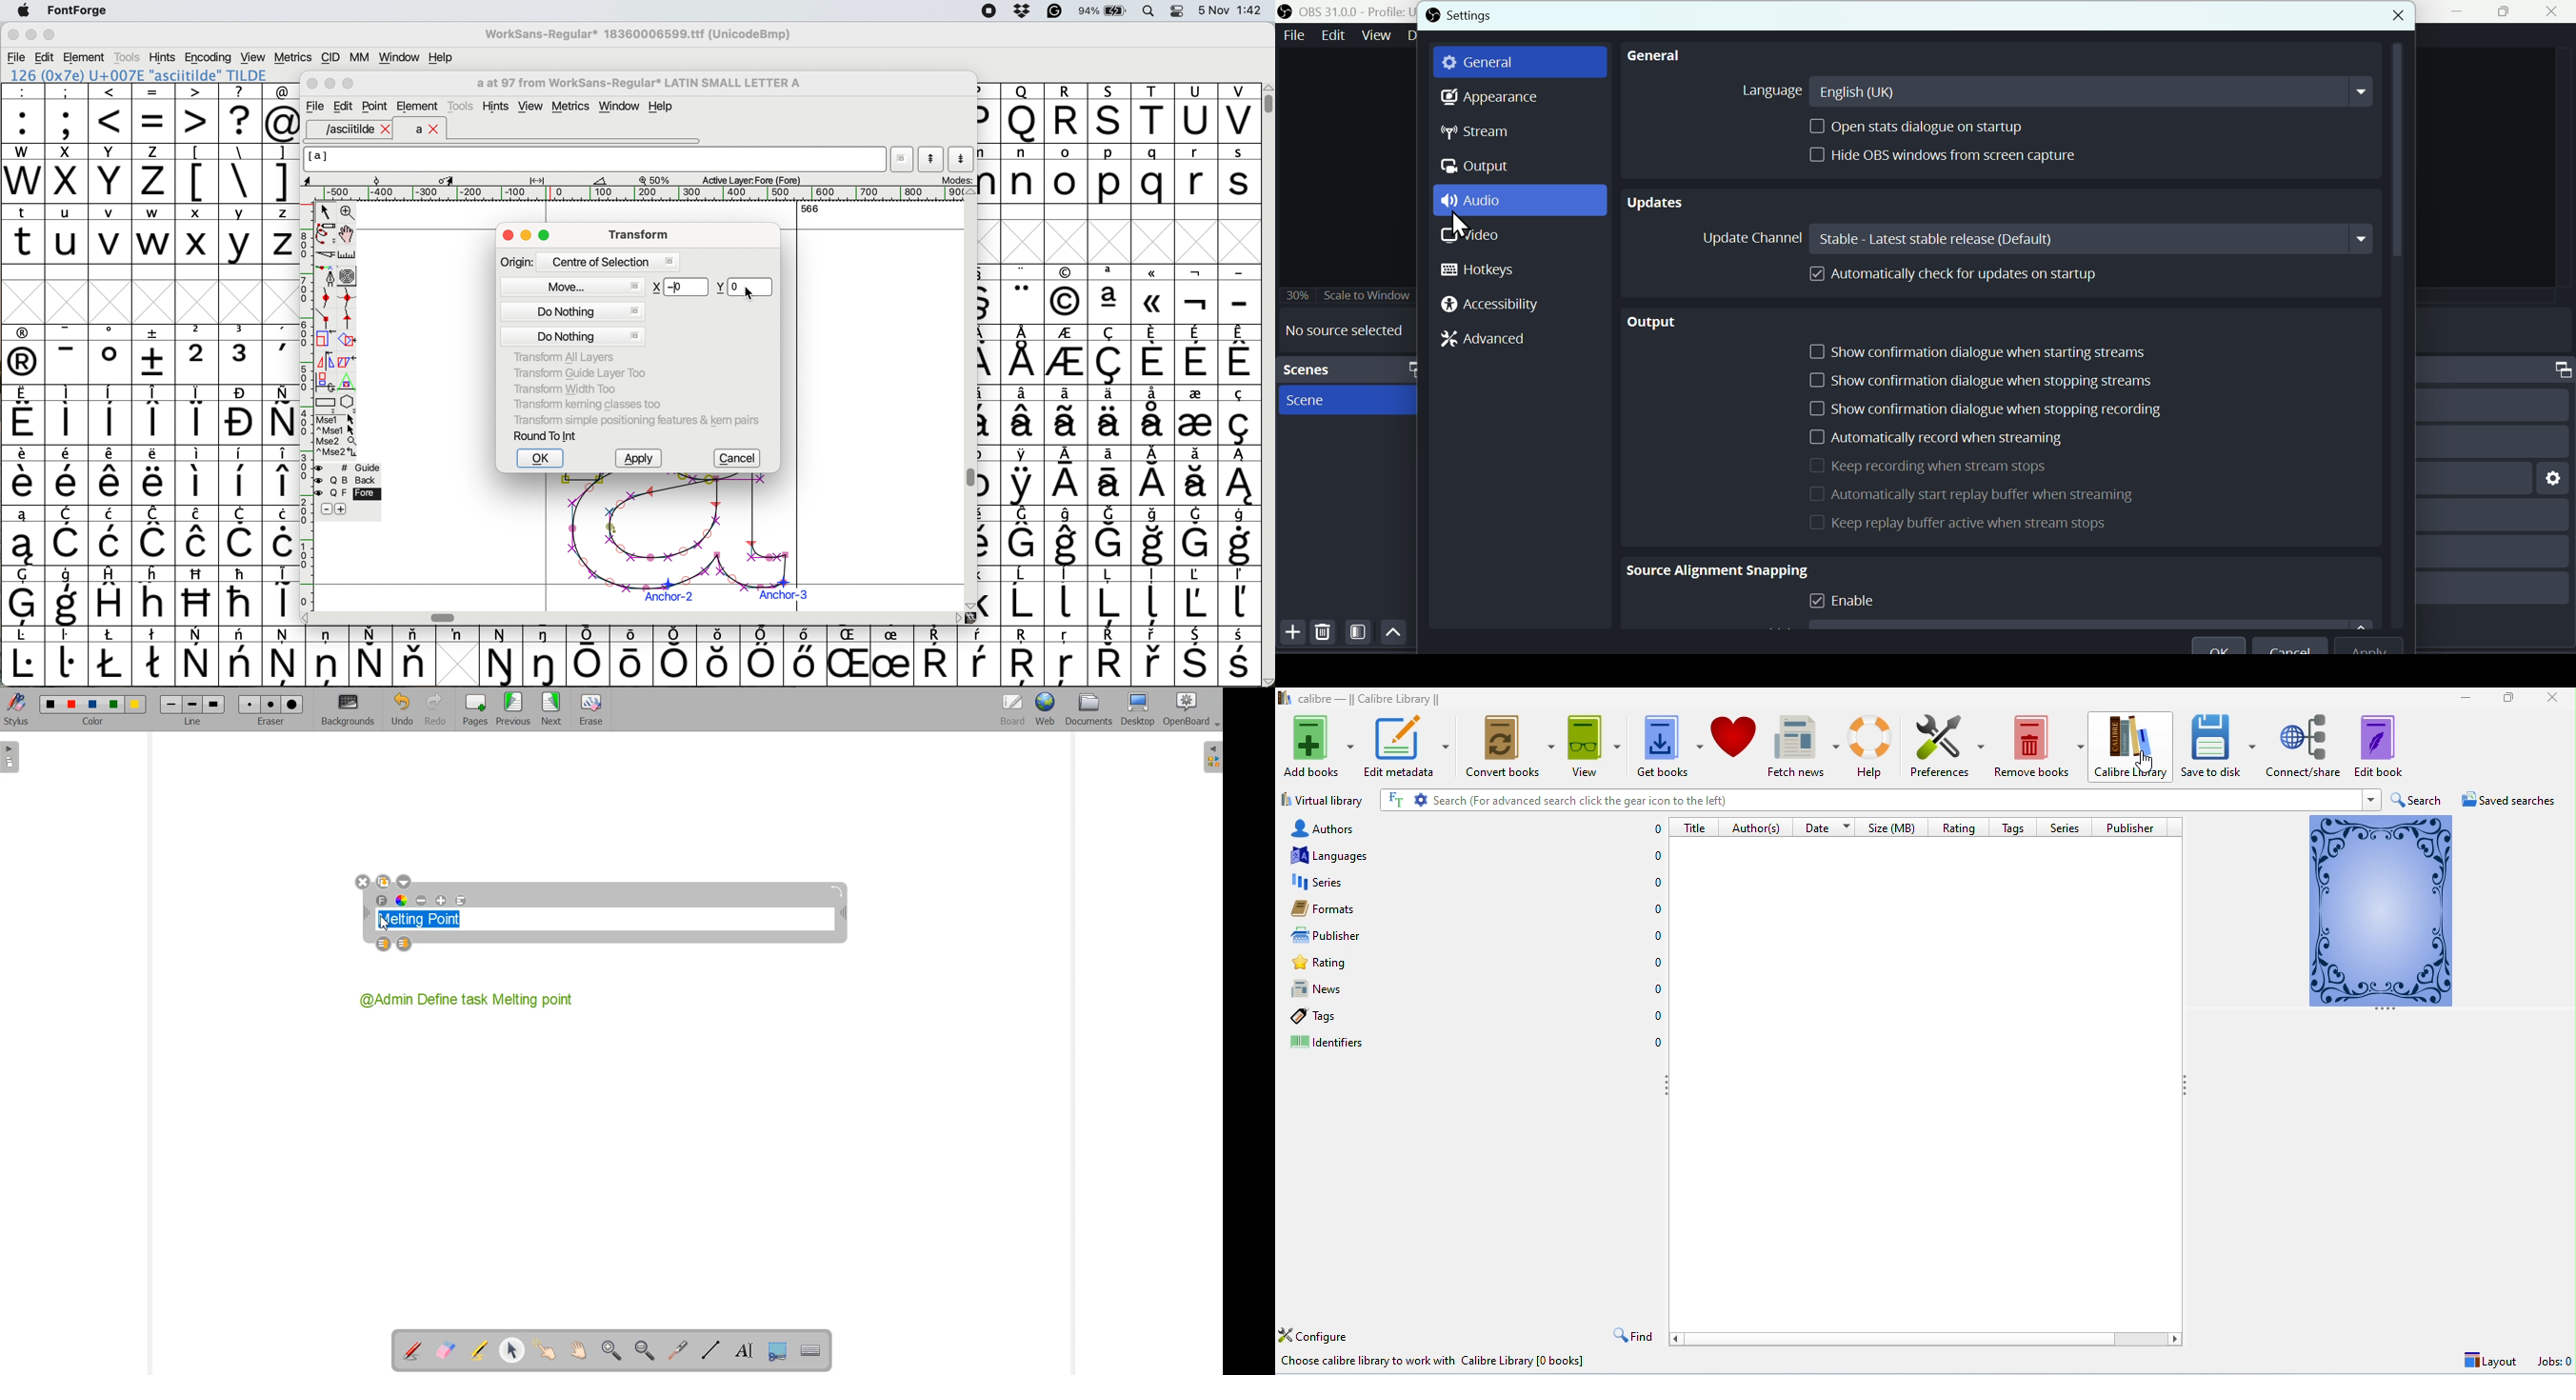 Image resolution: width=2576 pixels, height=1400 pixels. Describe the element at coordinates (198, 596) in the screenshot. I see `` at that location.